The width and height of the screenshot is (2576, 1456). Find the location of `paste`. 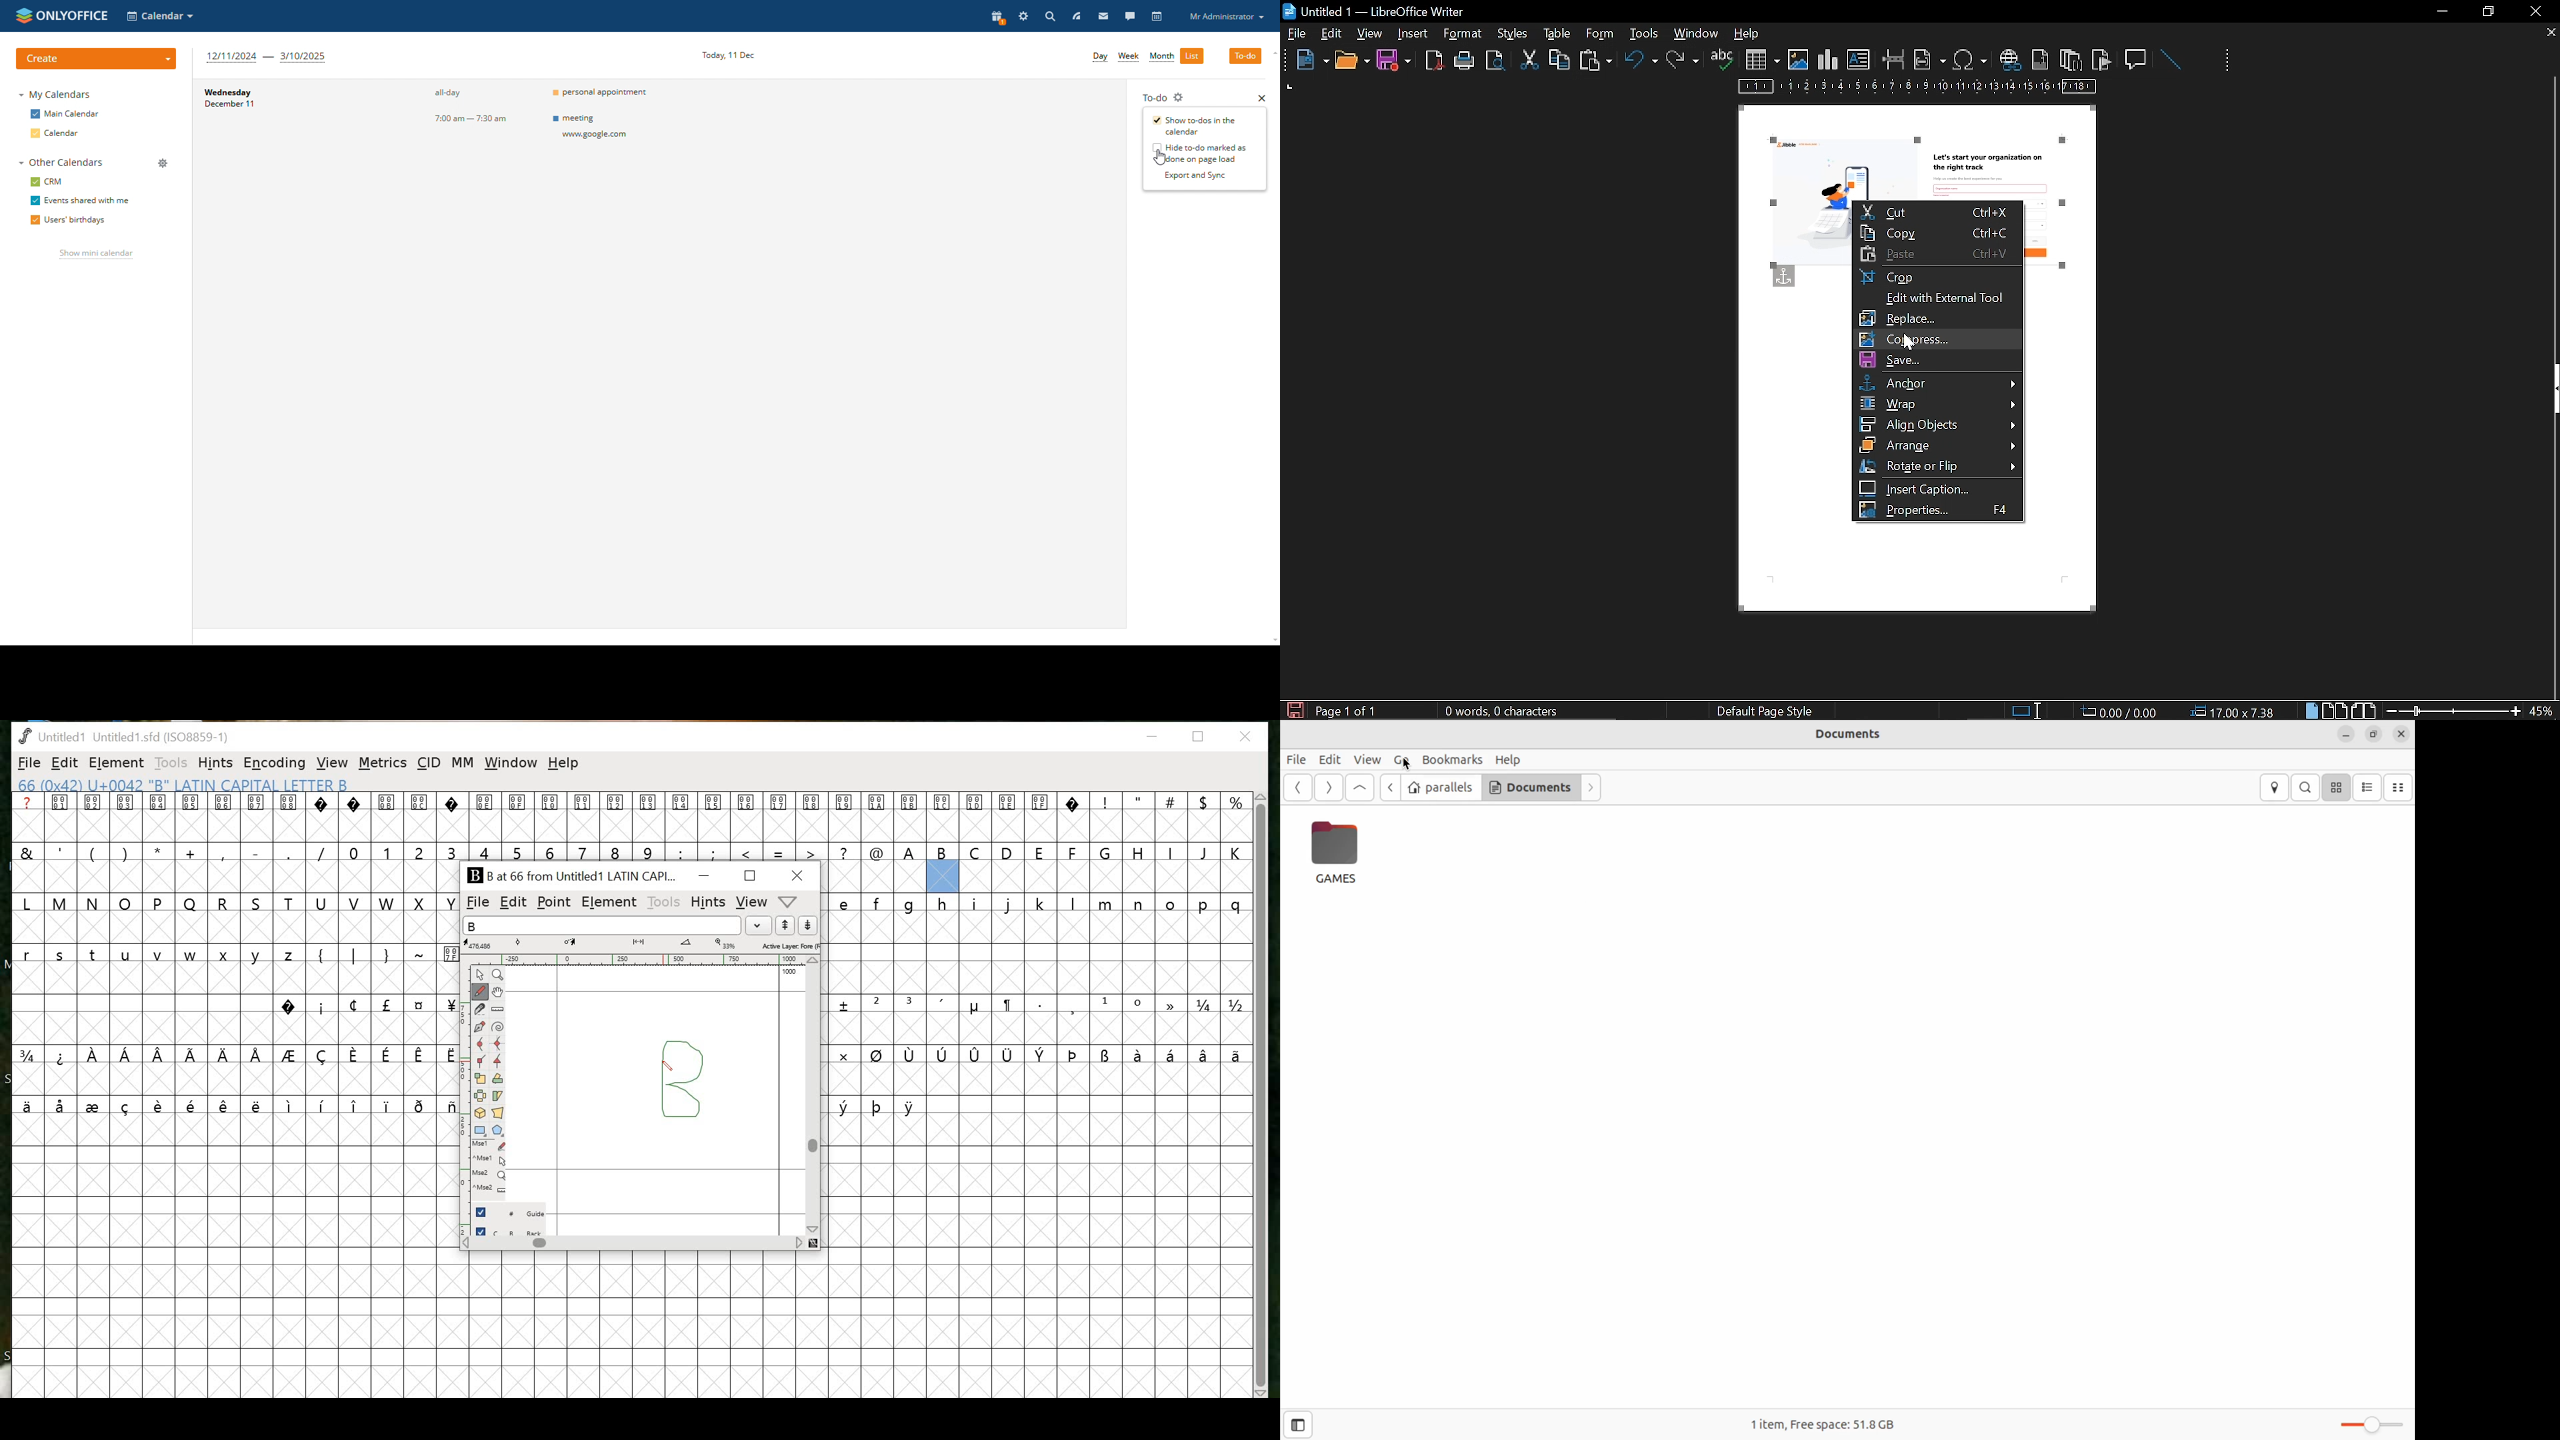

paste is located at coordinates (1938, 254).